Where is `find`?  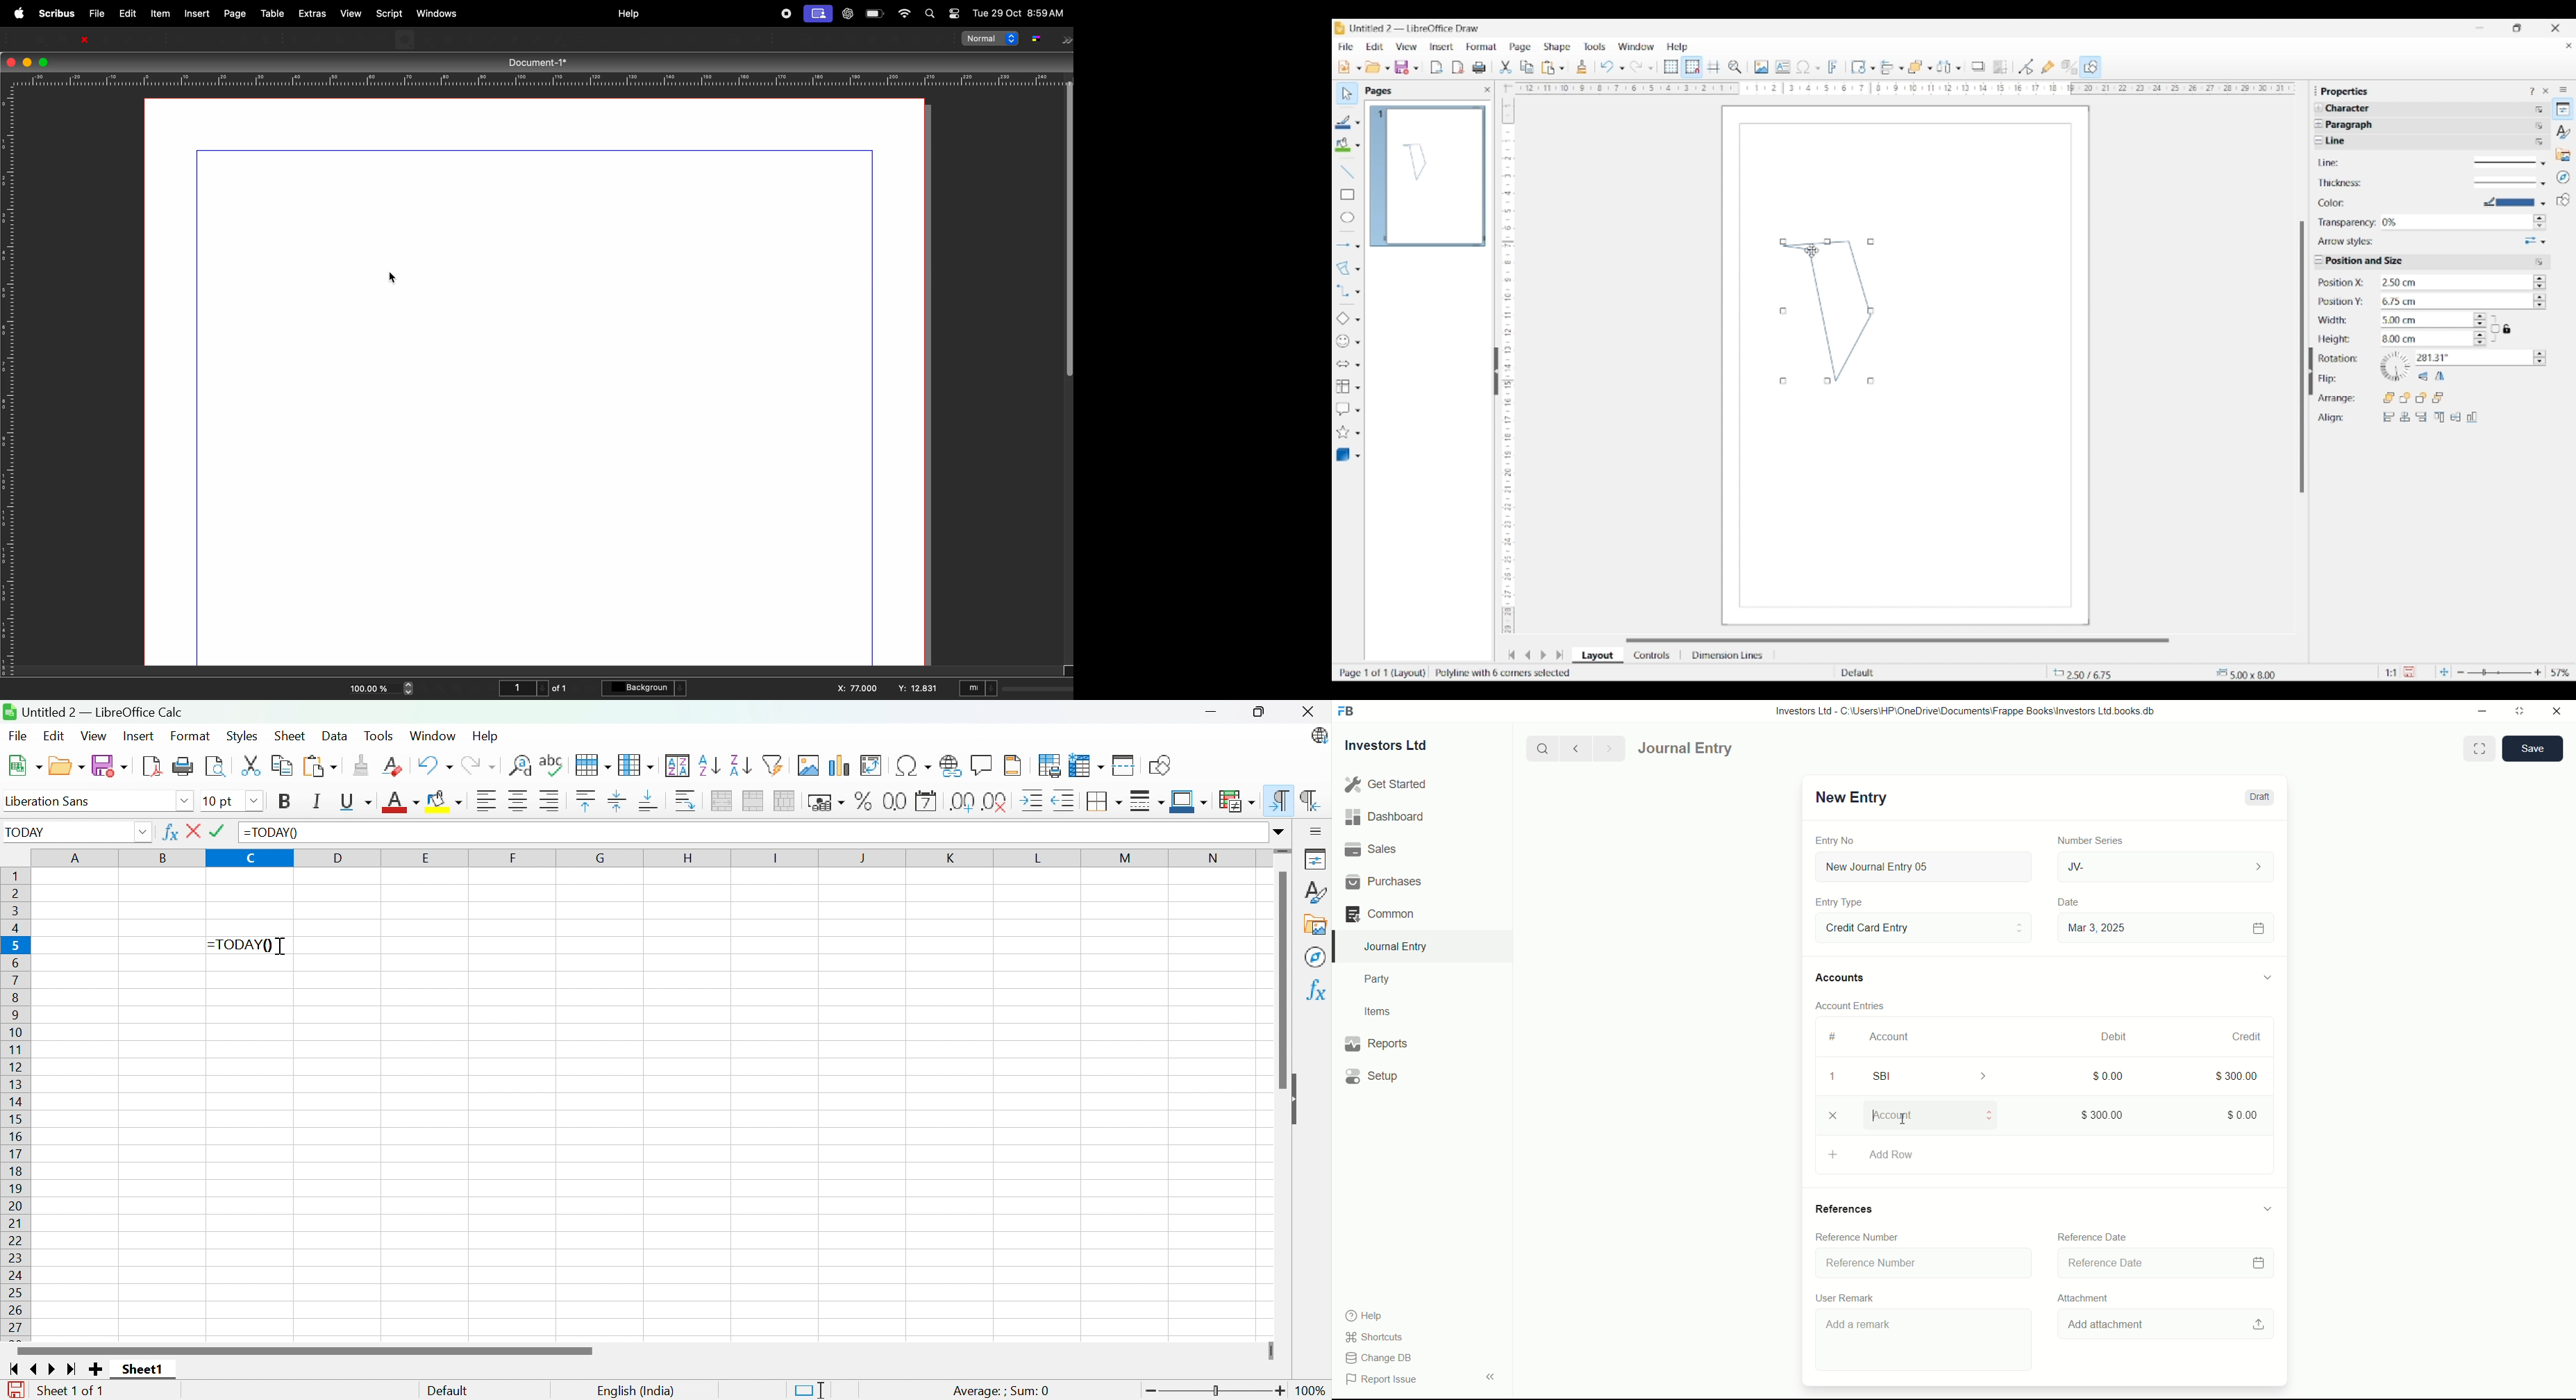 find is located at coordinates (933, 15).